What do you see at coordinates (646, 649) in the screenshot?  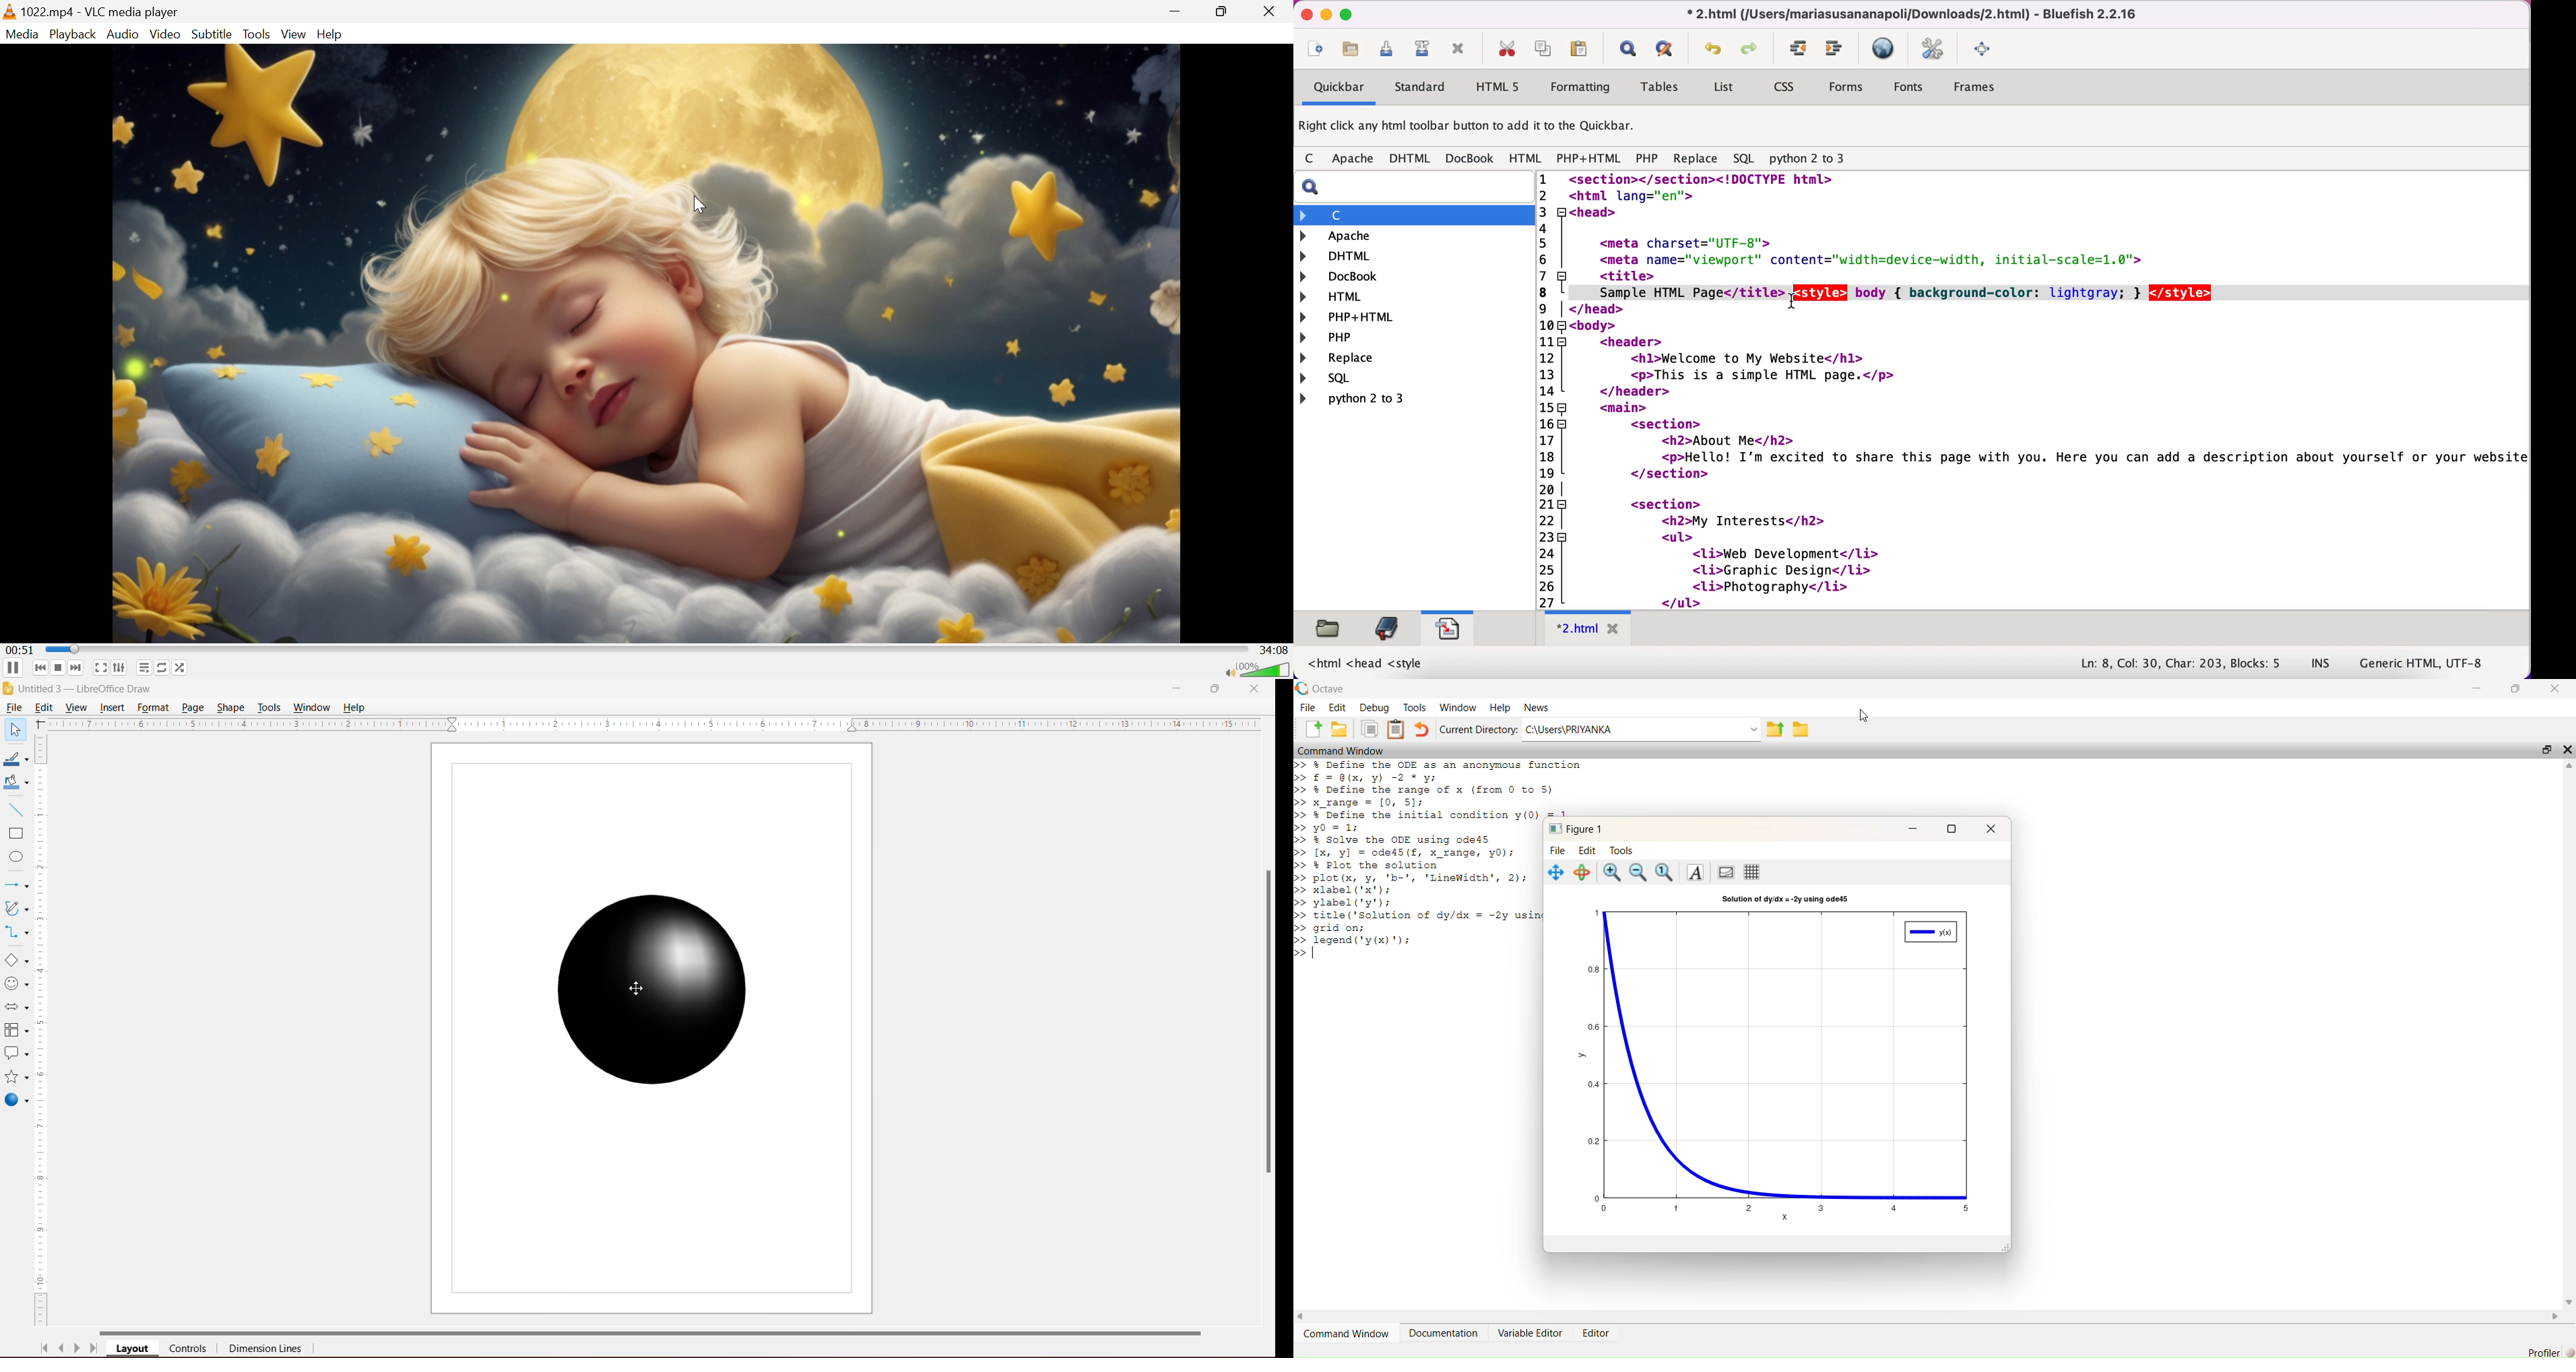 I see `Progress bar` at bounding box center [646, 649].